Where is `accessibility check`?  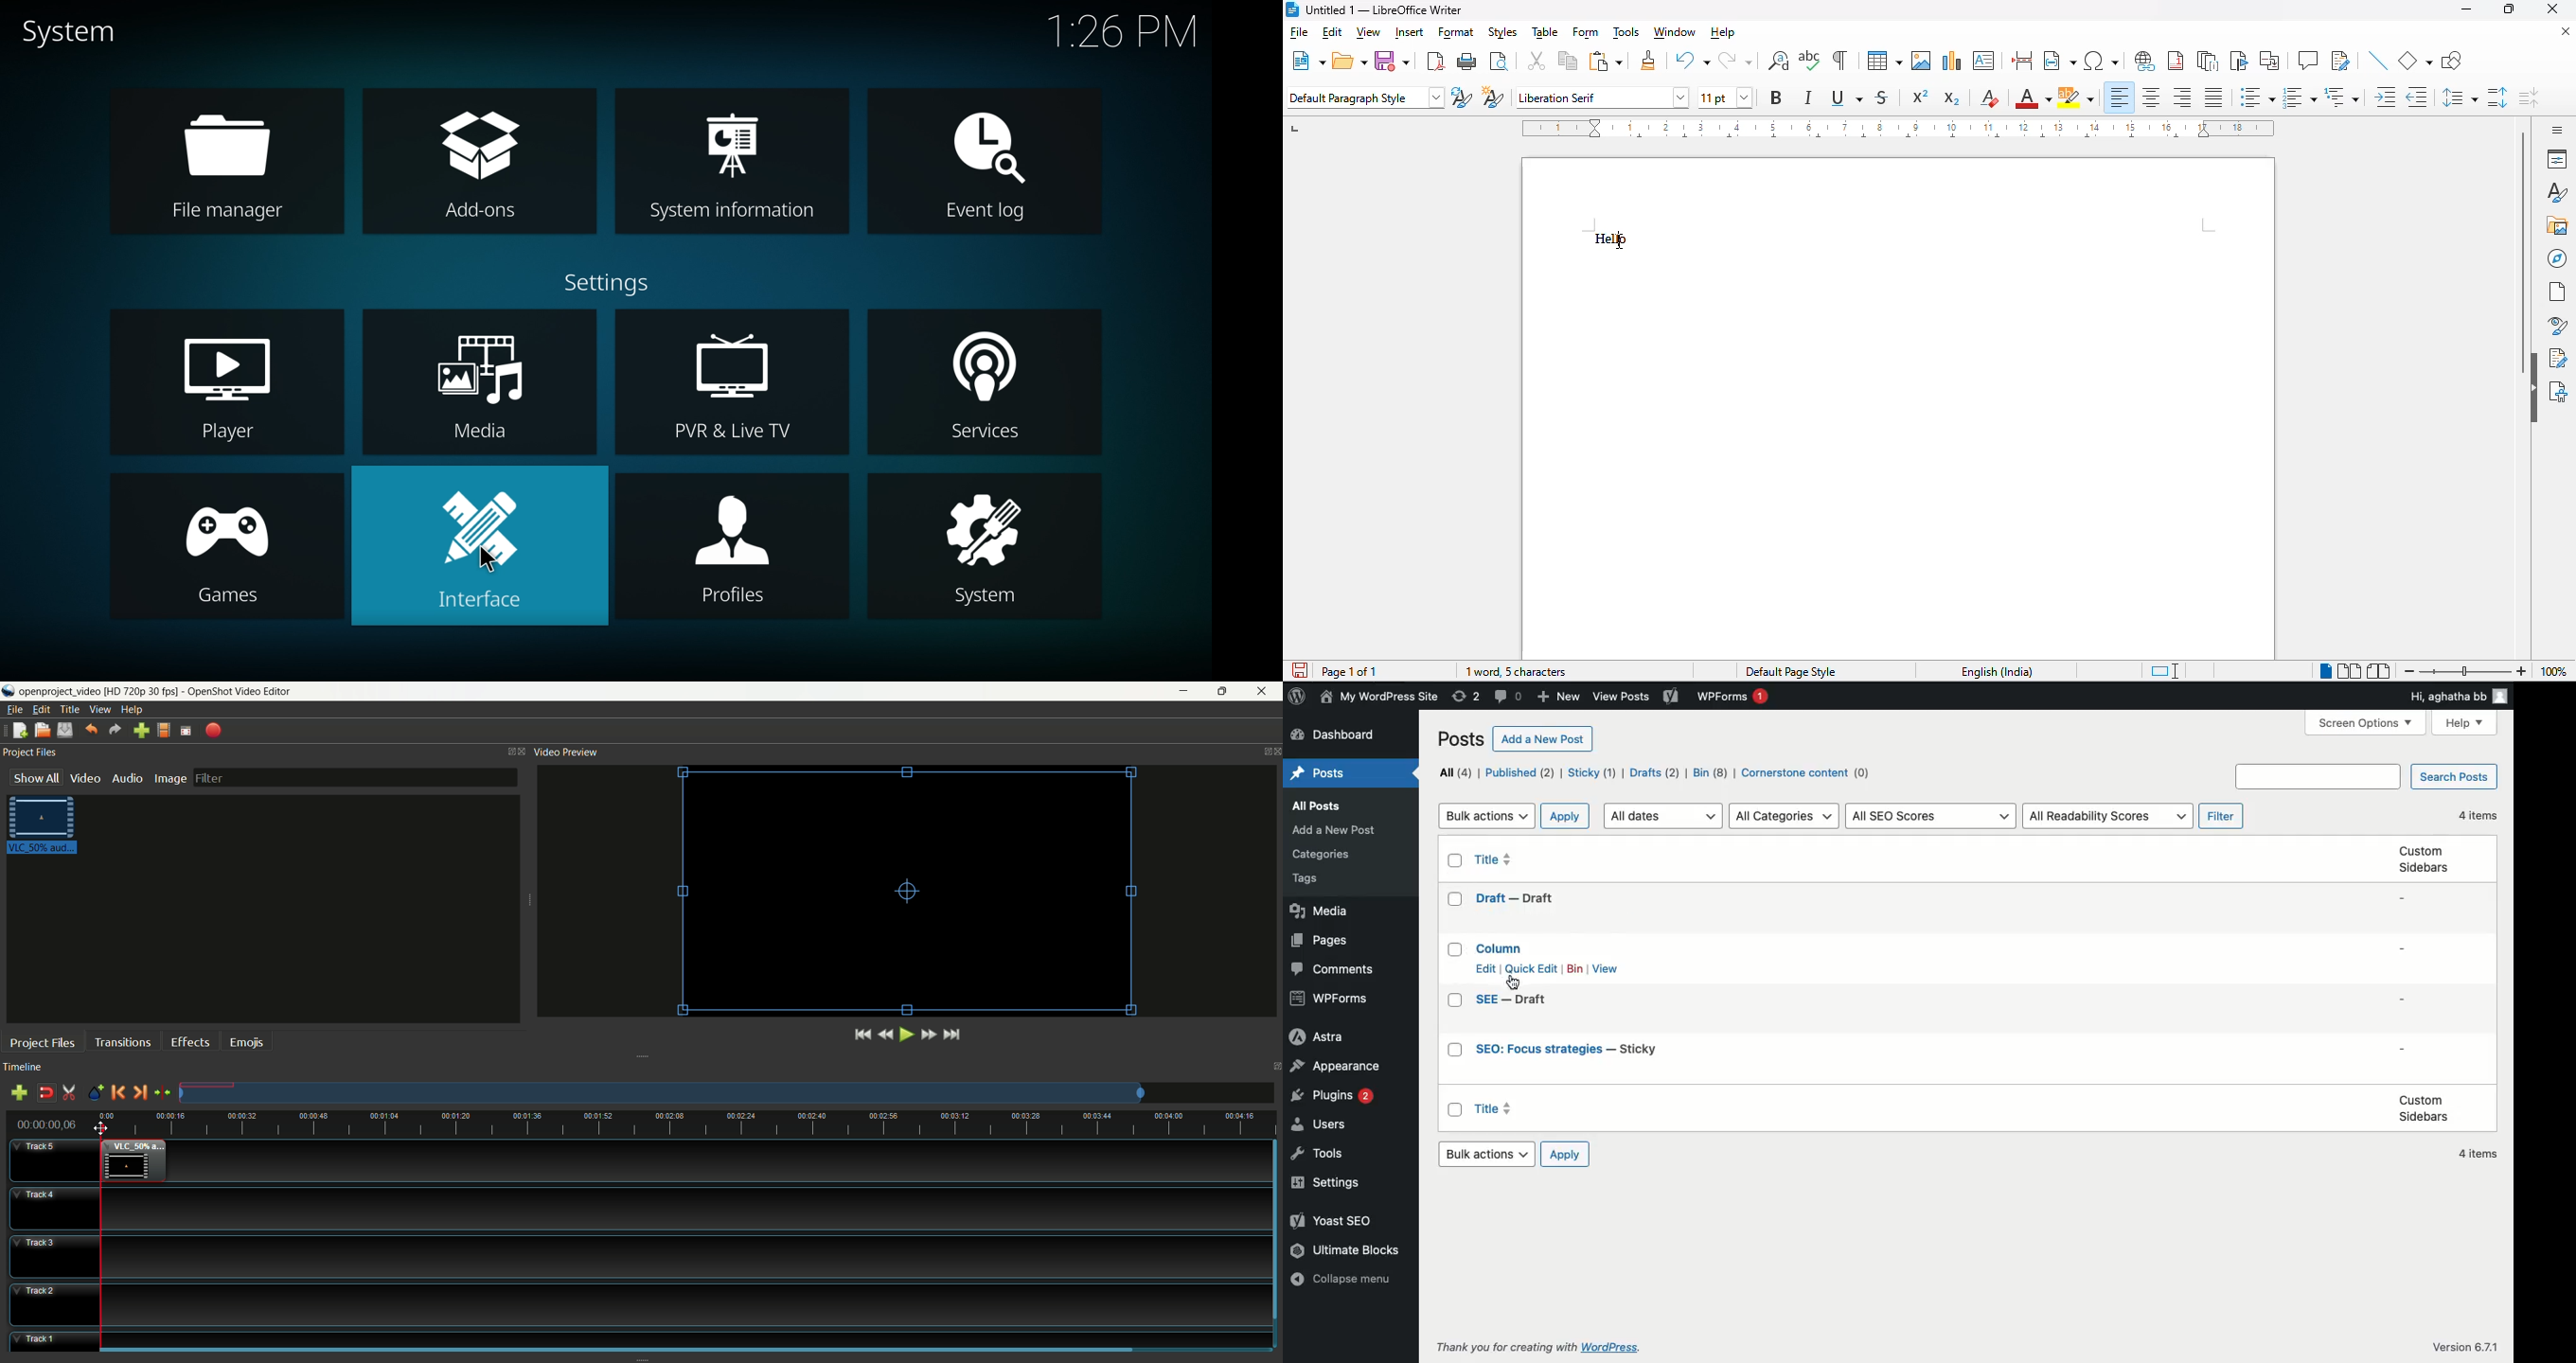 accessibility check is located at coordinates (2559, 392).